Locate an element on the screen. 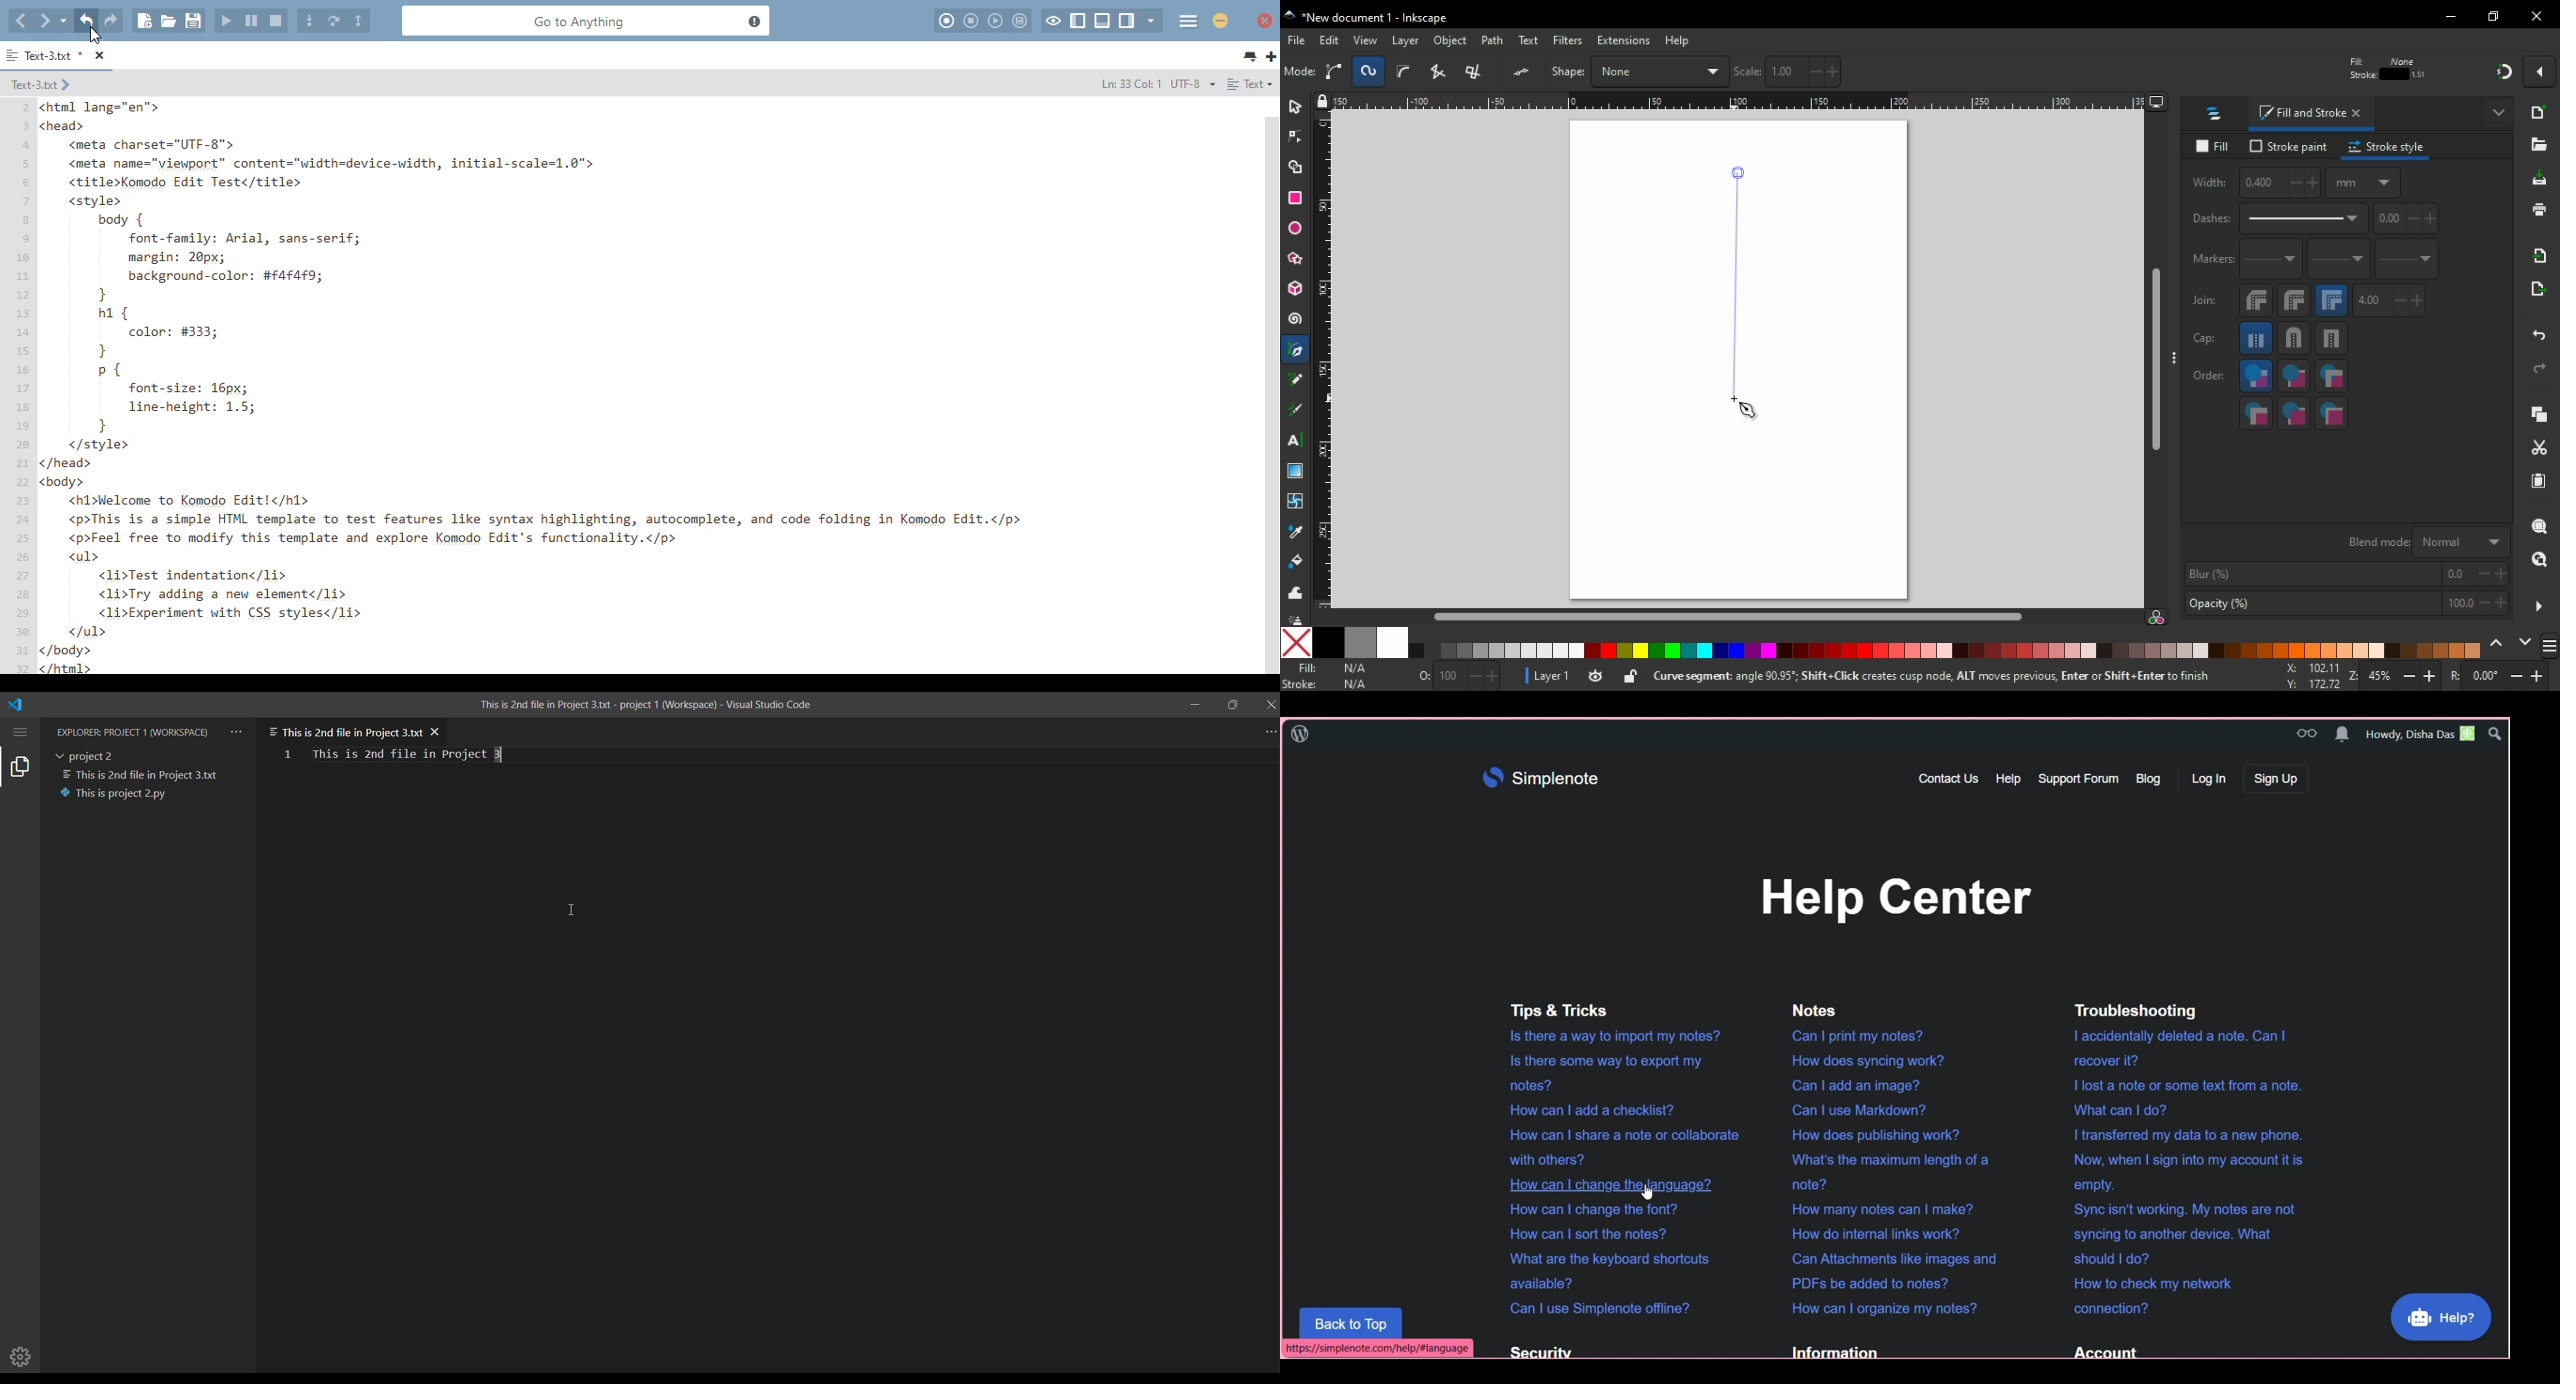  object is located at coordinates (1453, 41).